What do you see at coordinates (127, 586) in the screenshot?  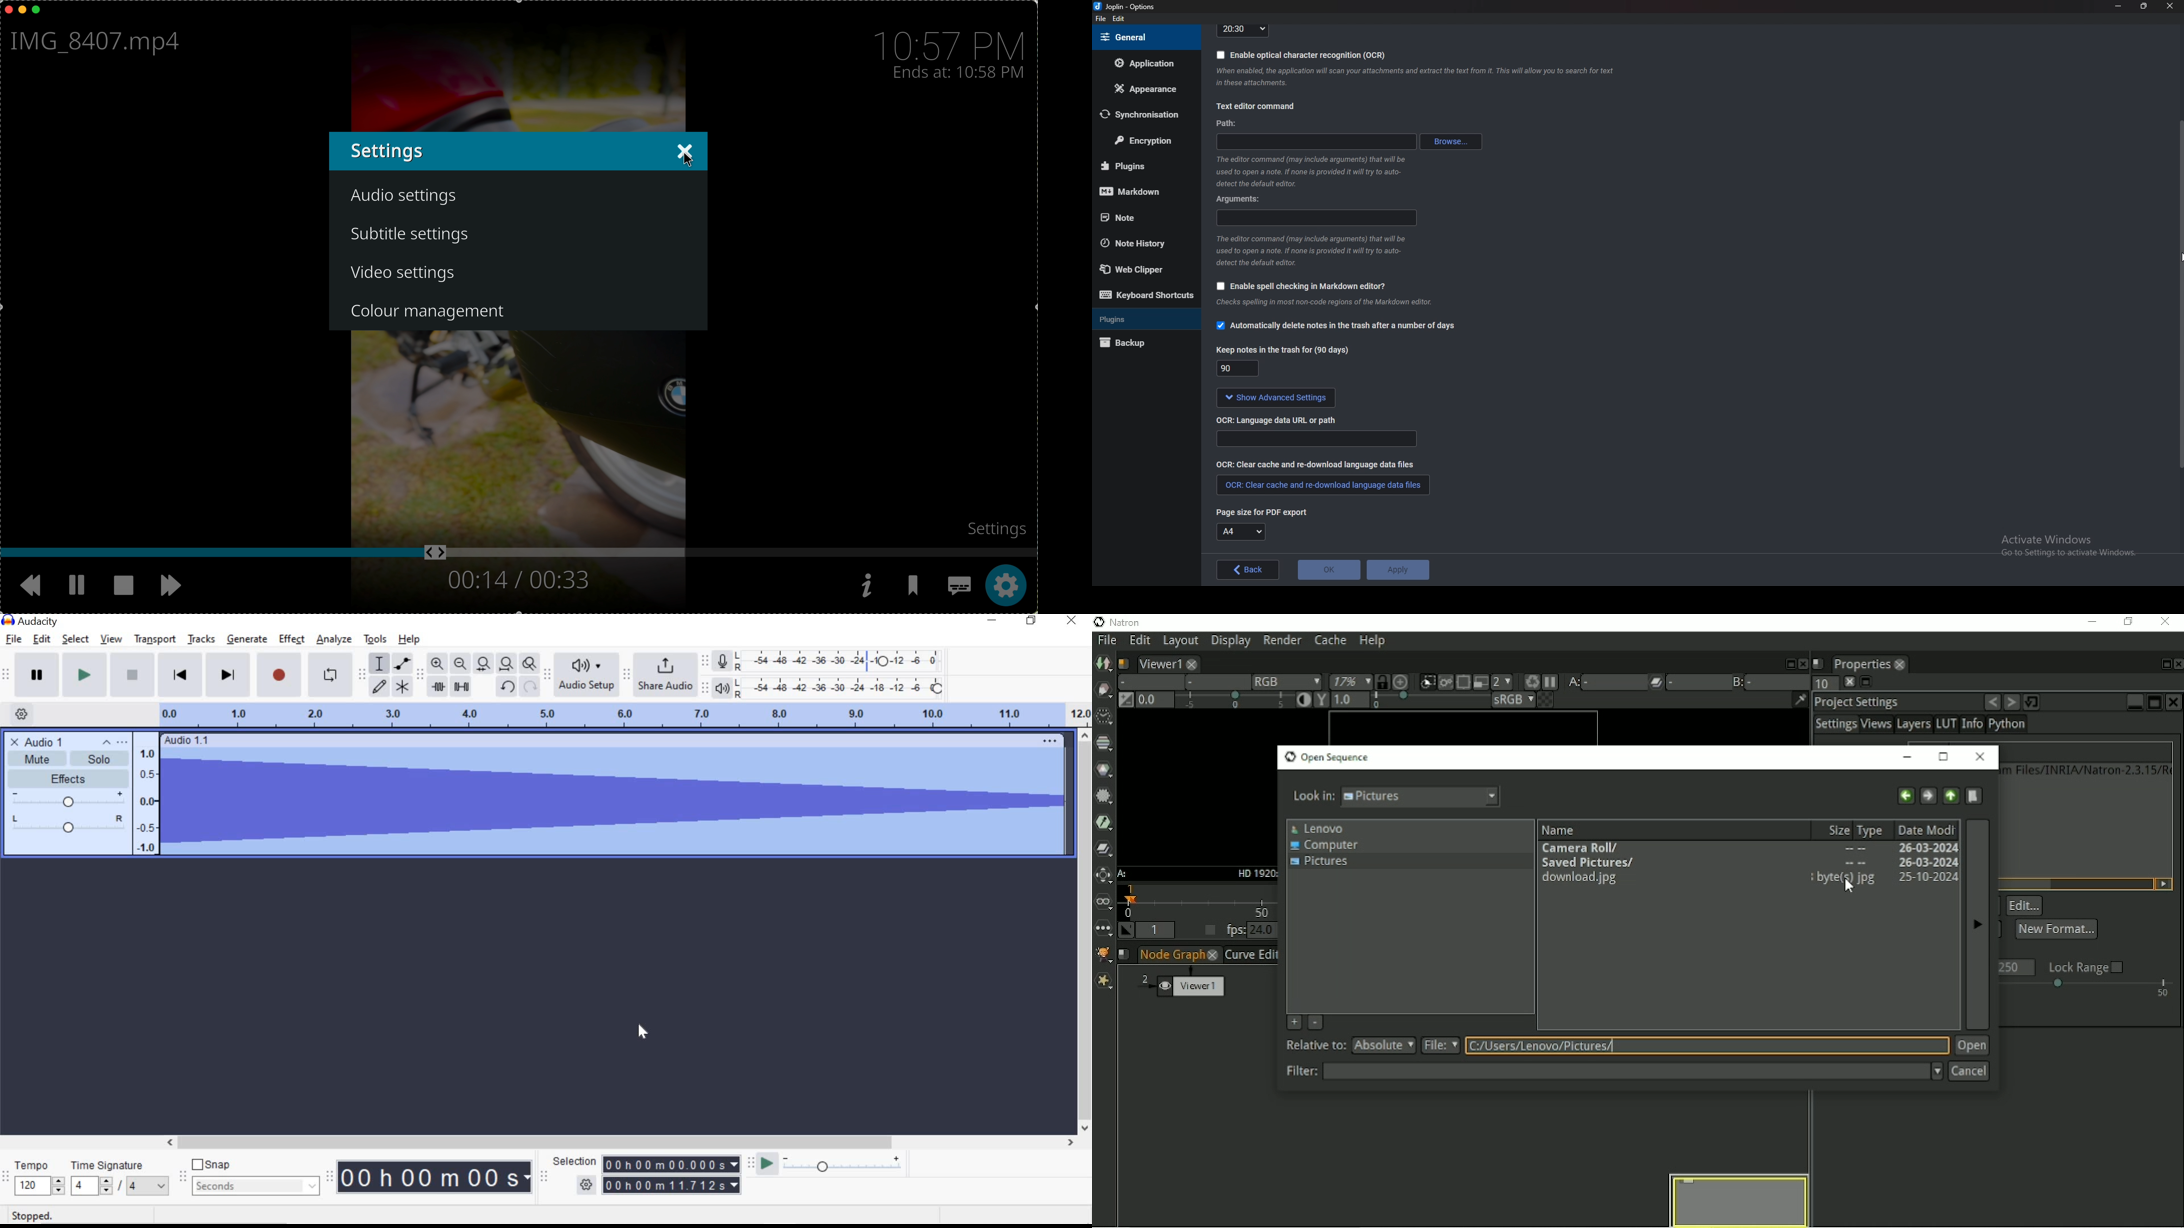 I see `stop` at bounding box center [127, 586].